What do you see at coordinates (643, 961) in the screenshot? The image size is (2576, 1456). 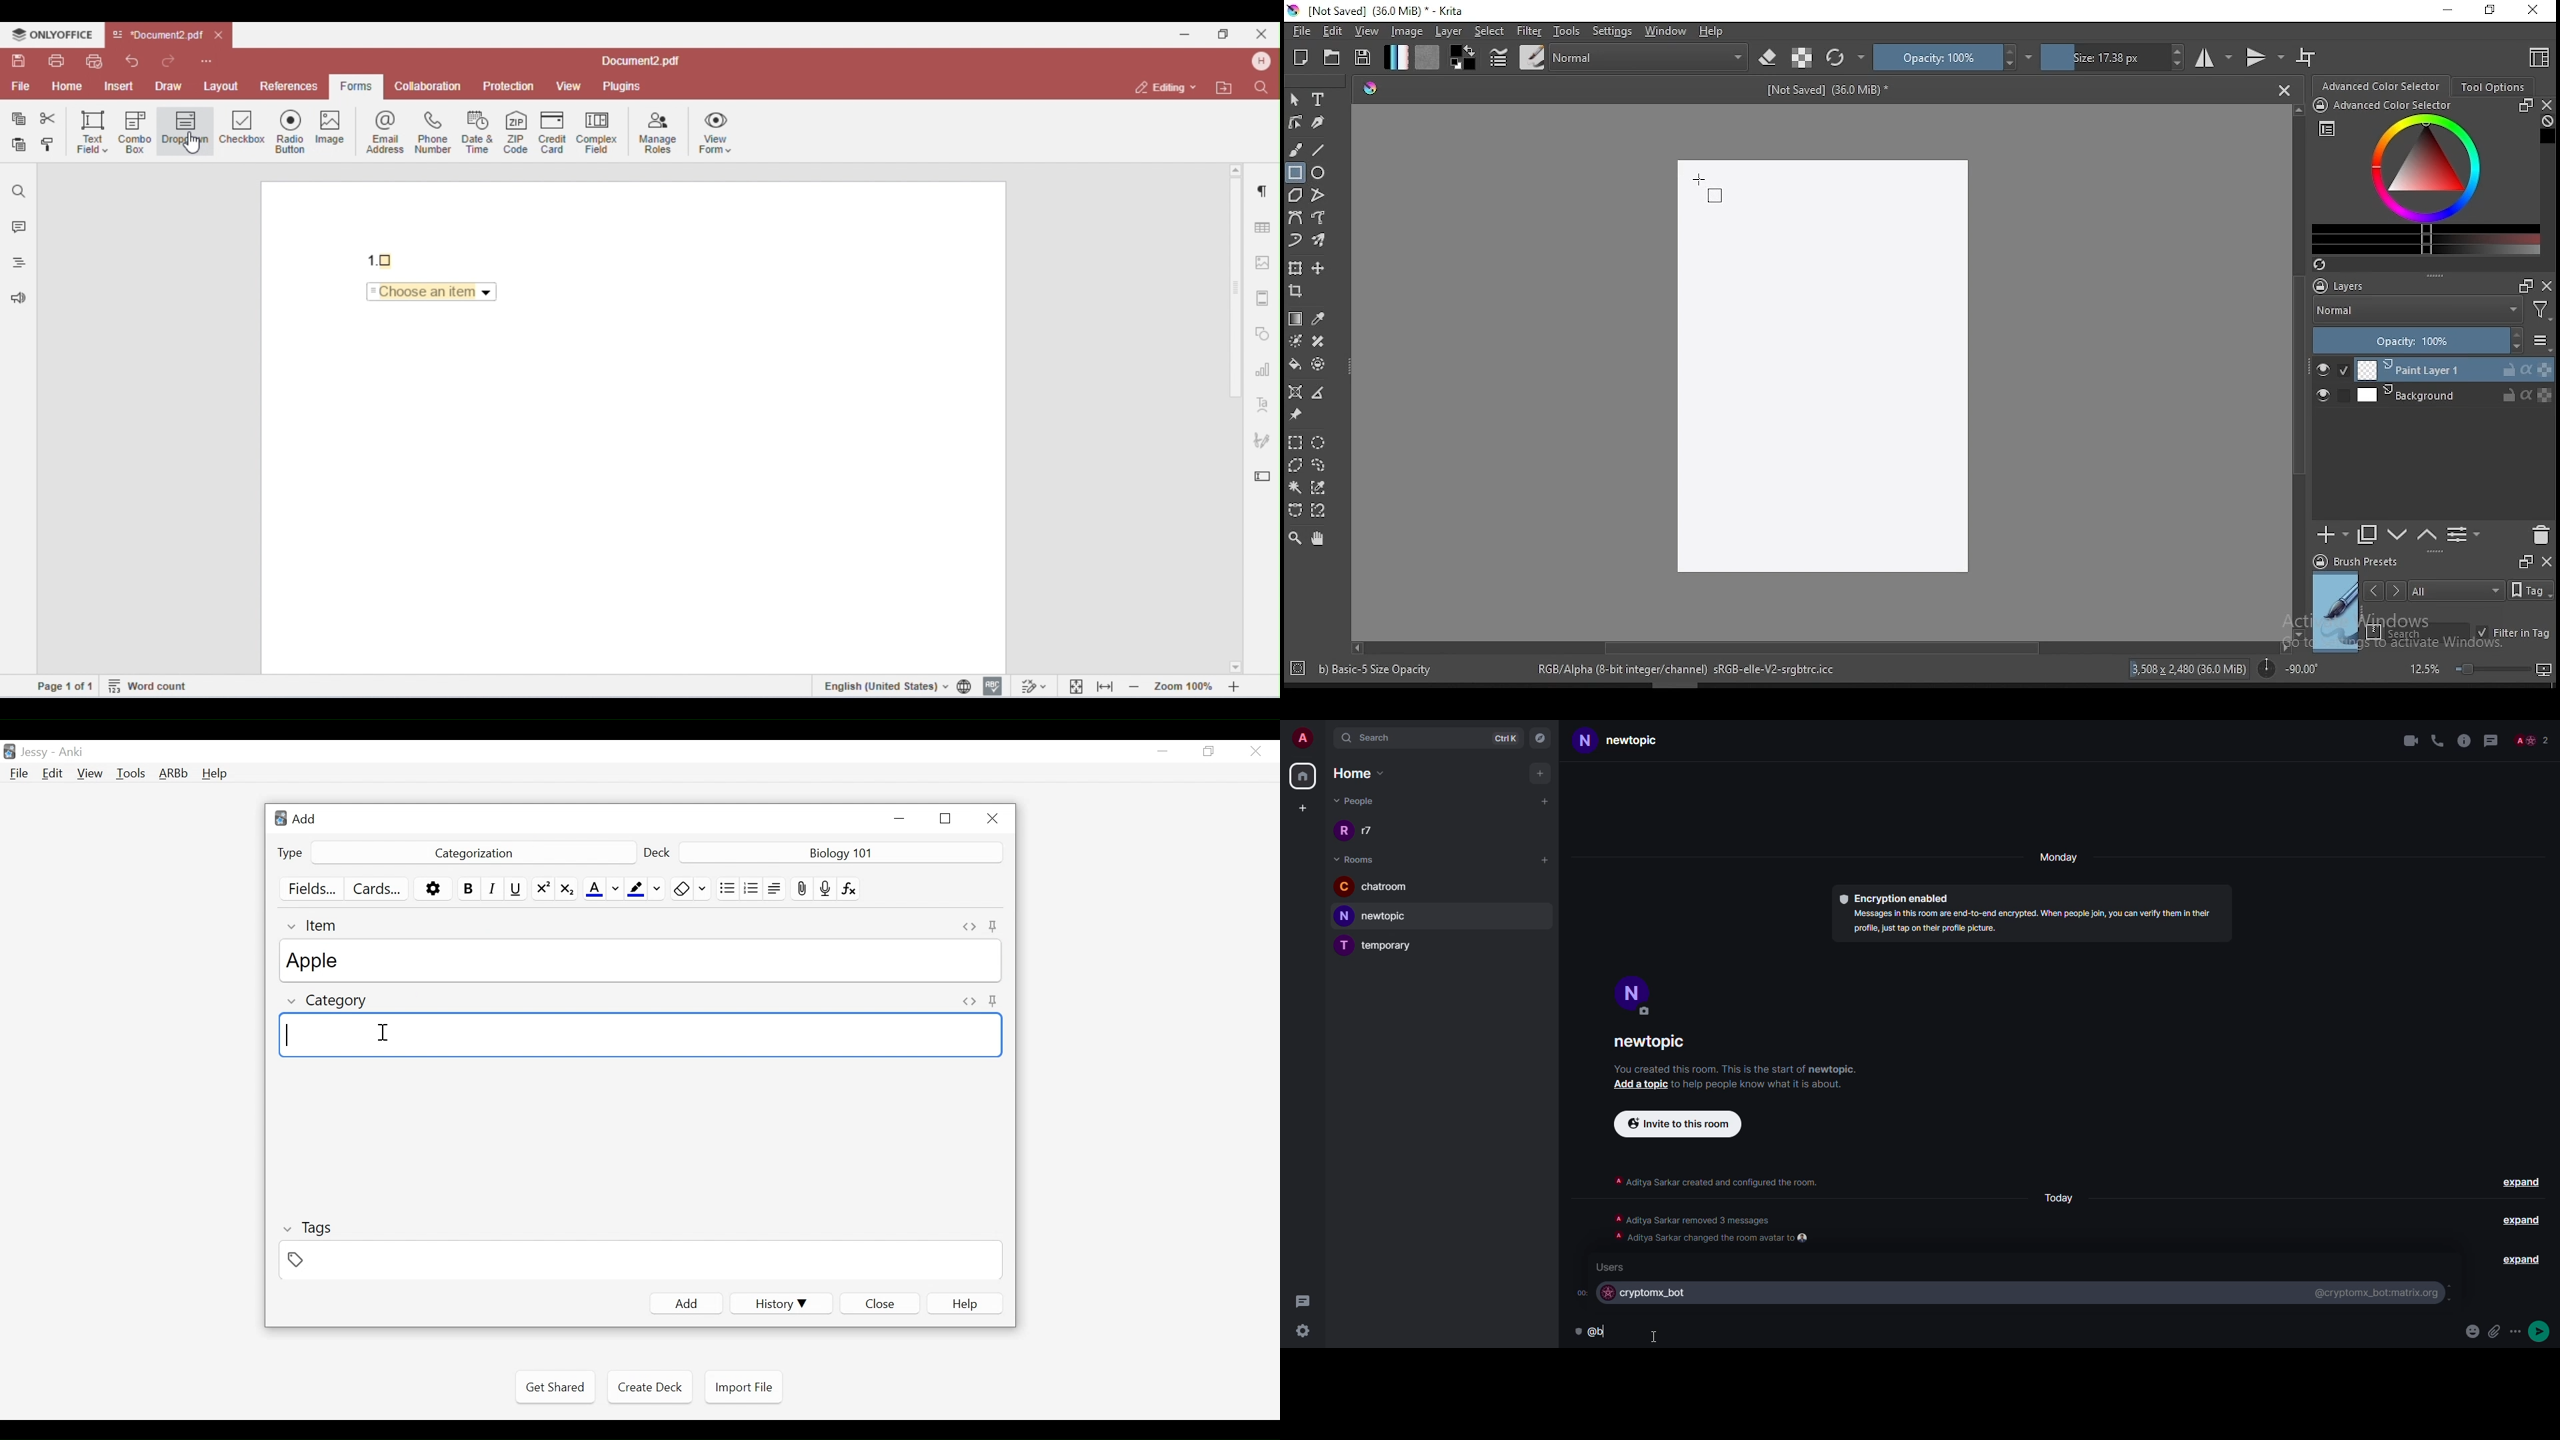 I see `Item Field` at bounding box center [643, 961].